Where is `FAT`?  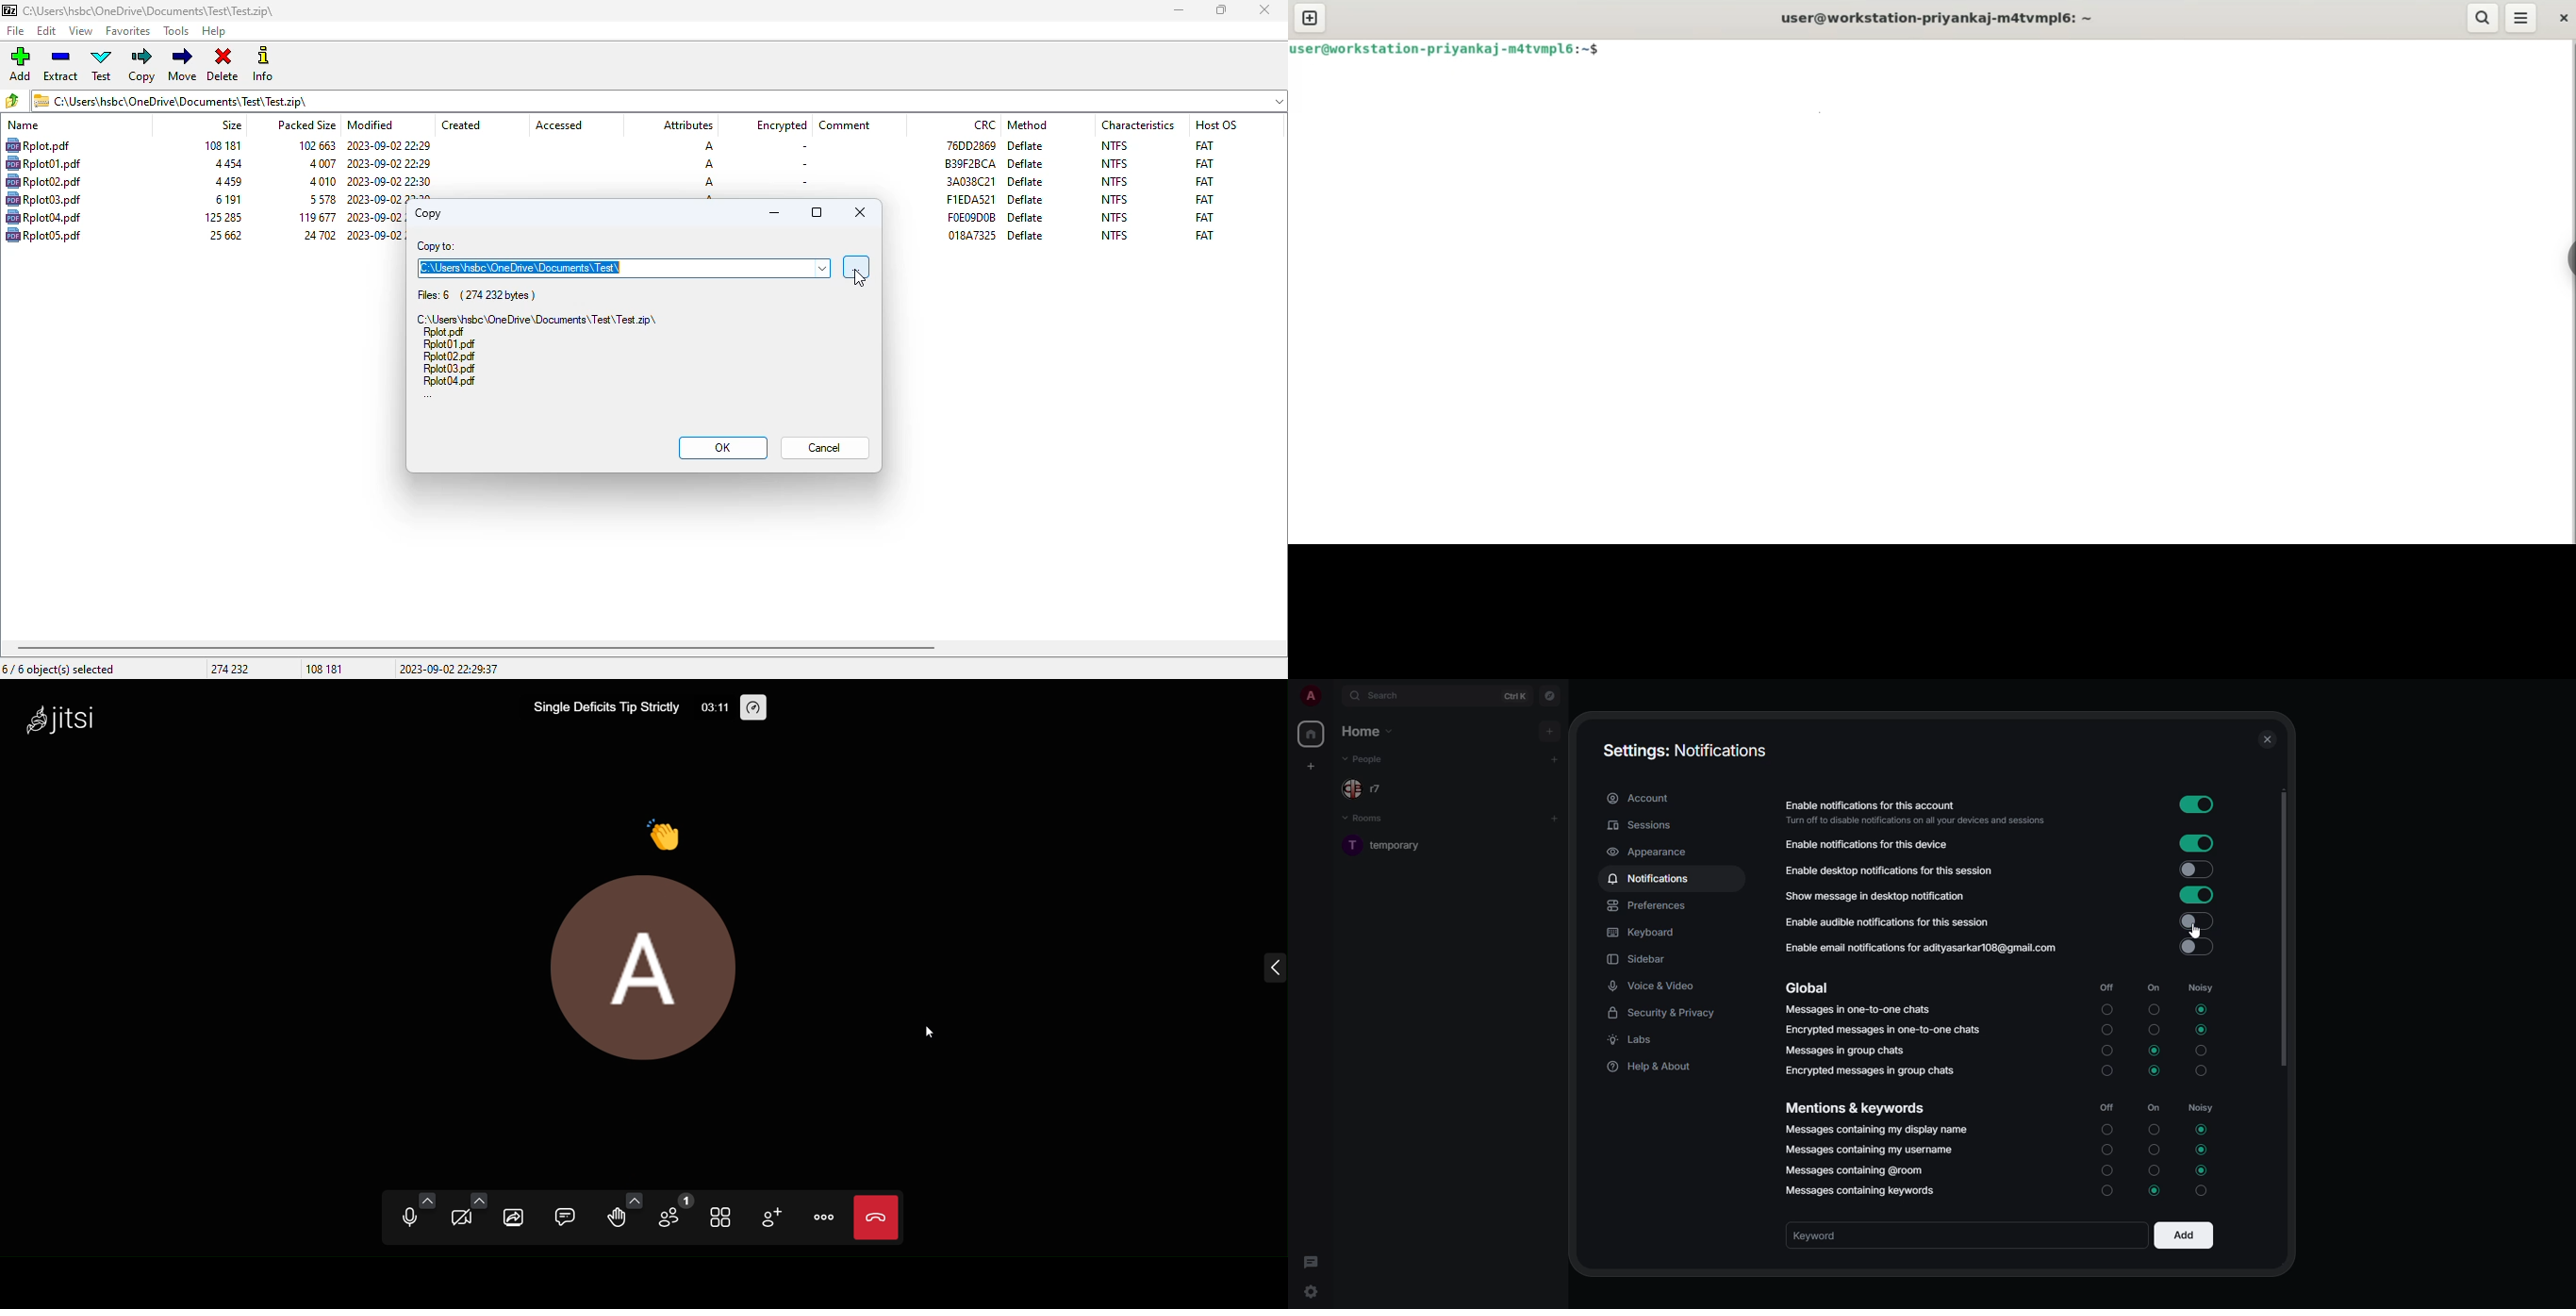 FAT is located at coordinates (1205, 199).